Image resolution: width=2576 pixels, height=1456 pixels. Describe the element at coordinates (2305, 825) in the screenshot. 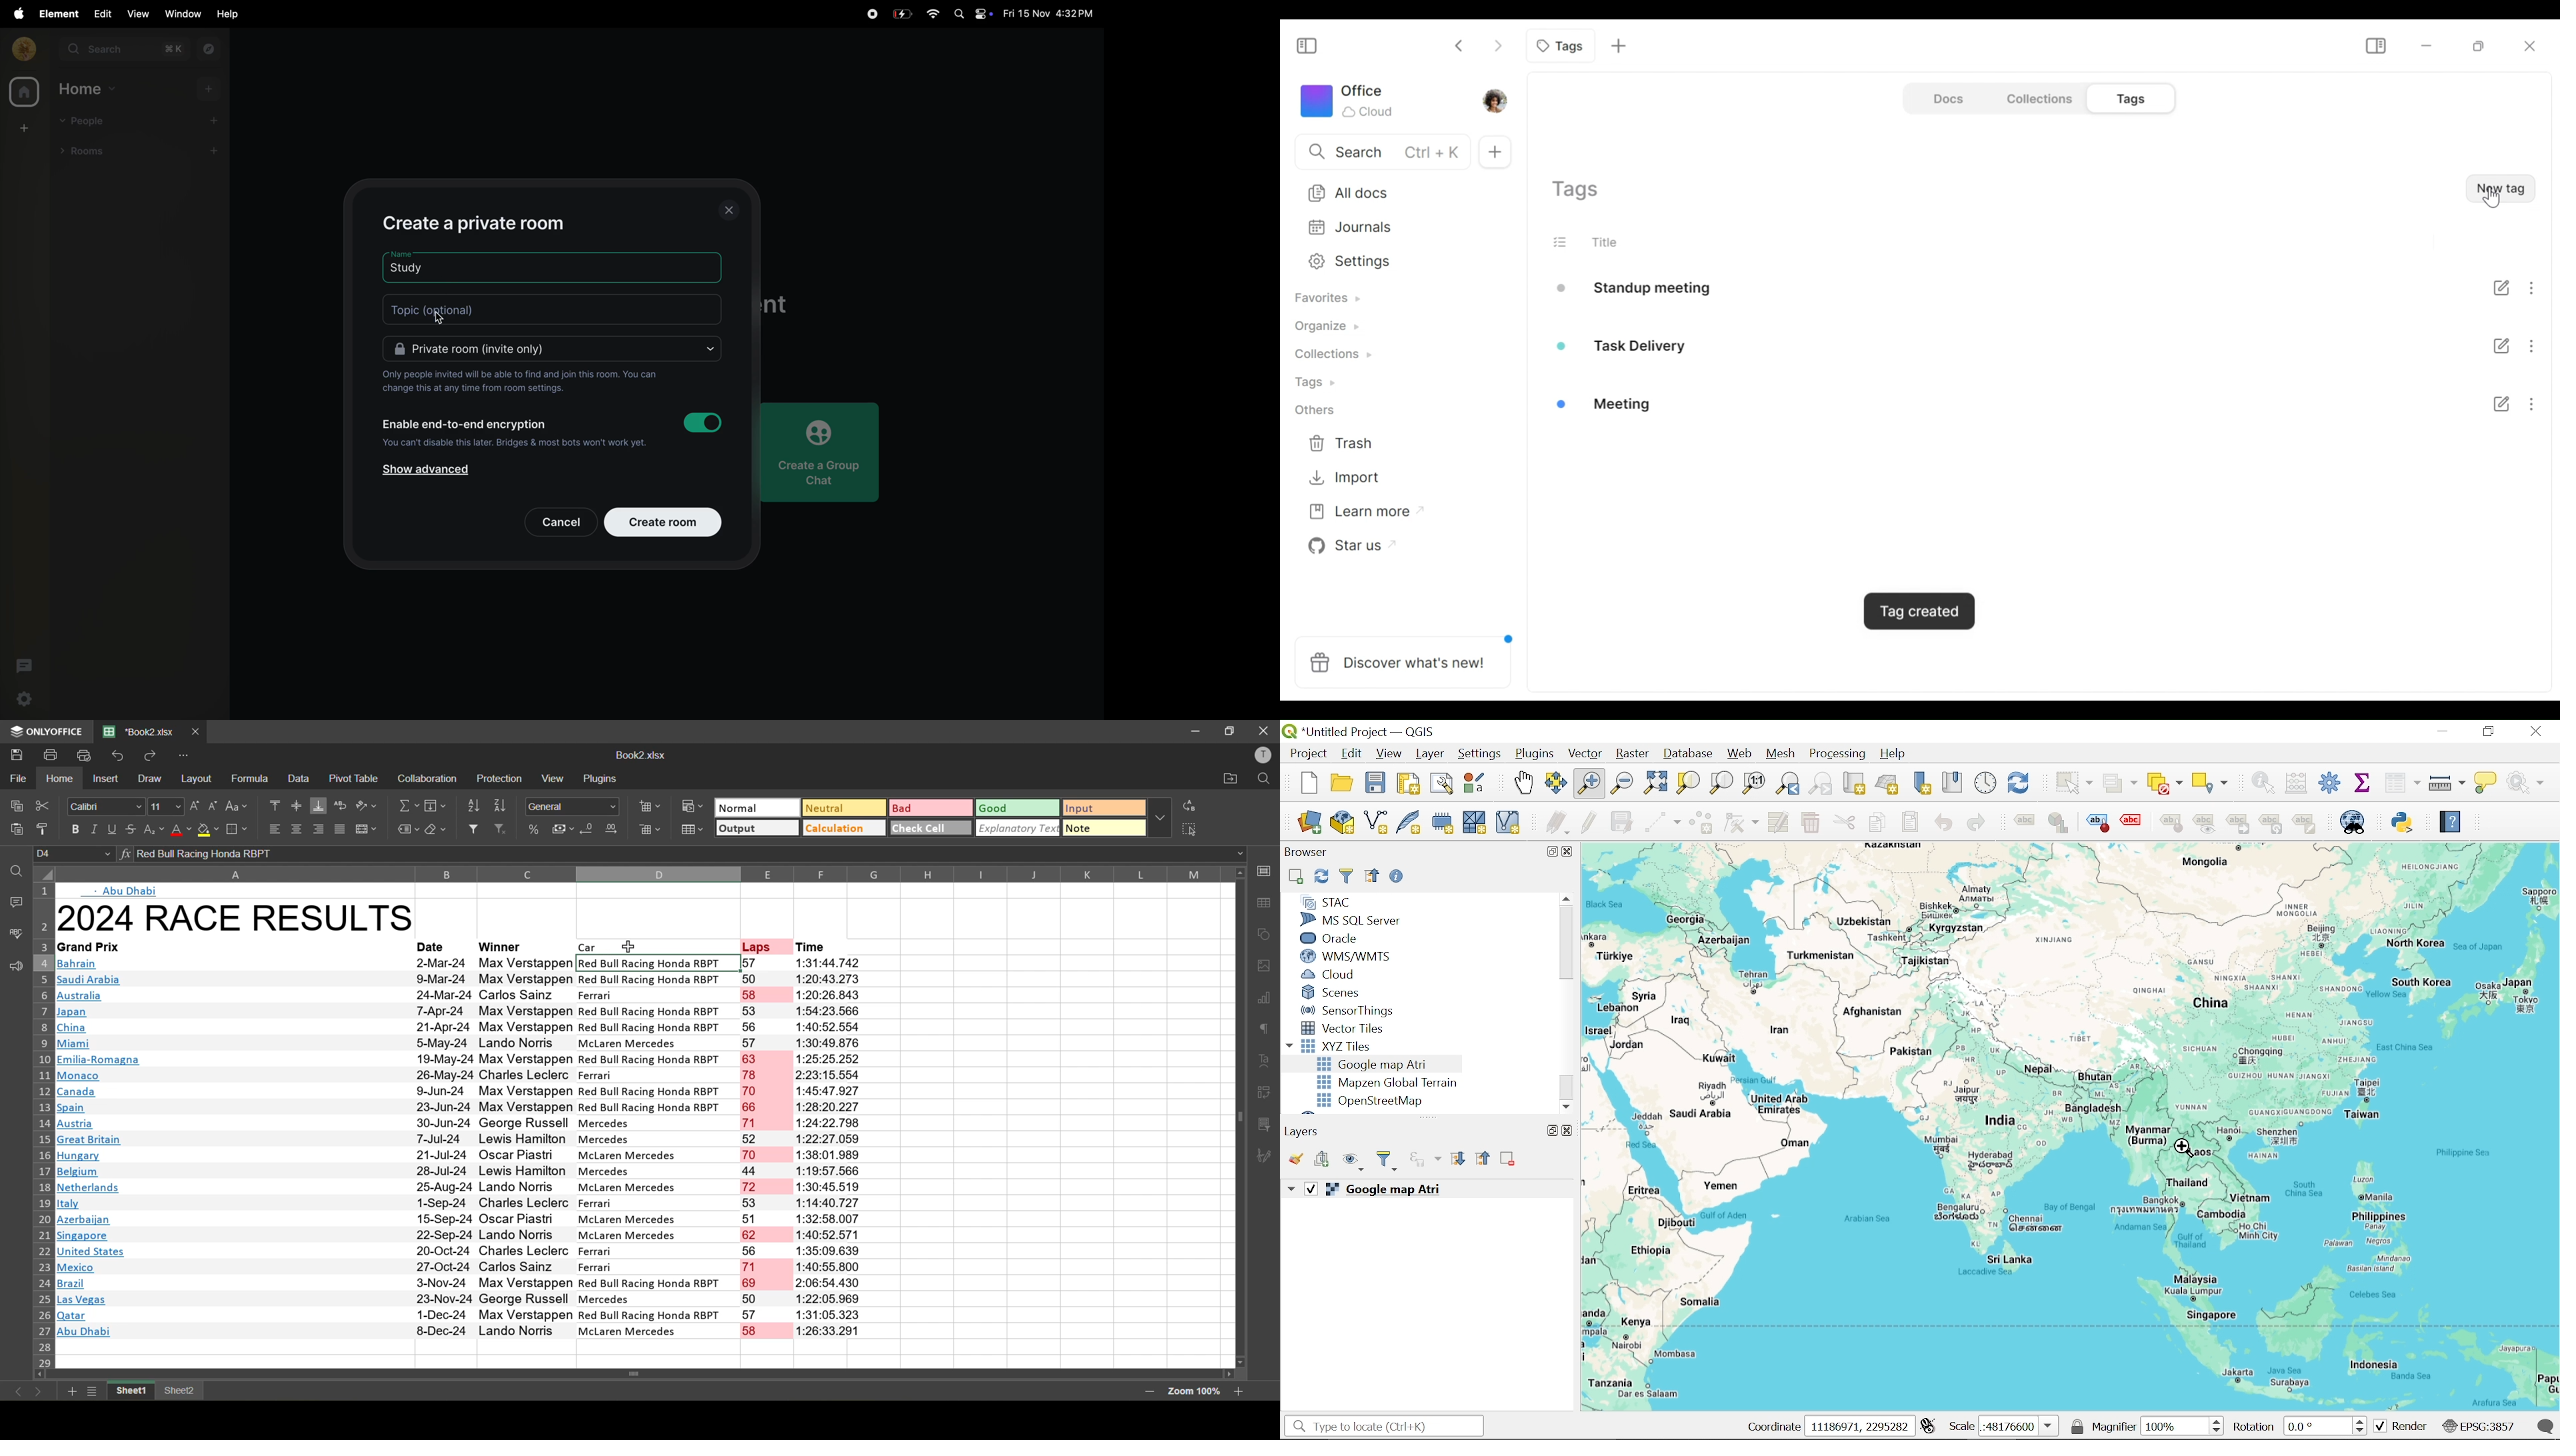

I see `Change label properties` at that location.